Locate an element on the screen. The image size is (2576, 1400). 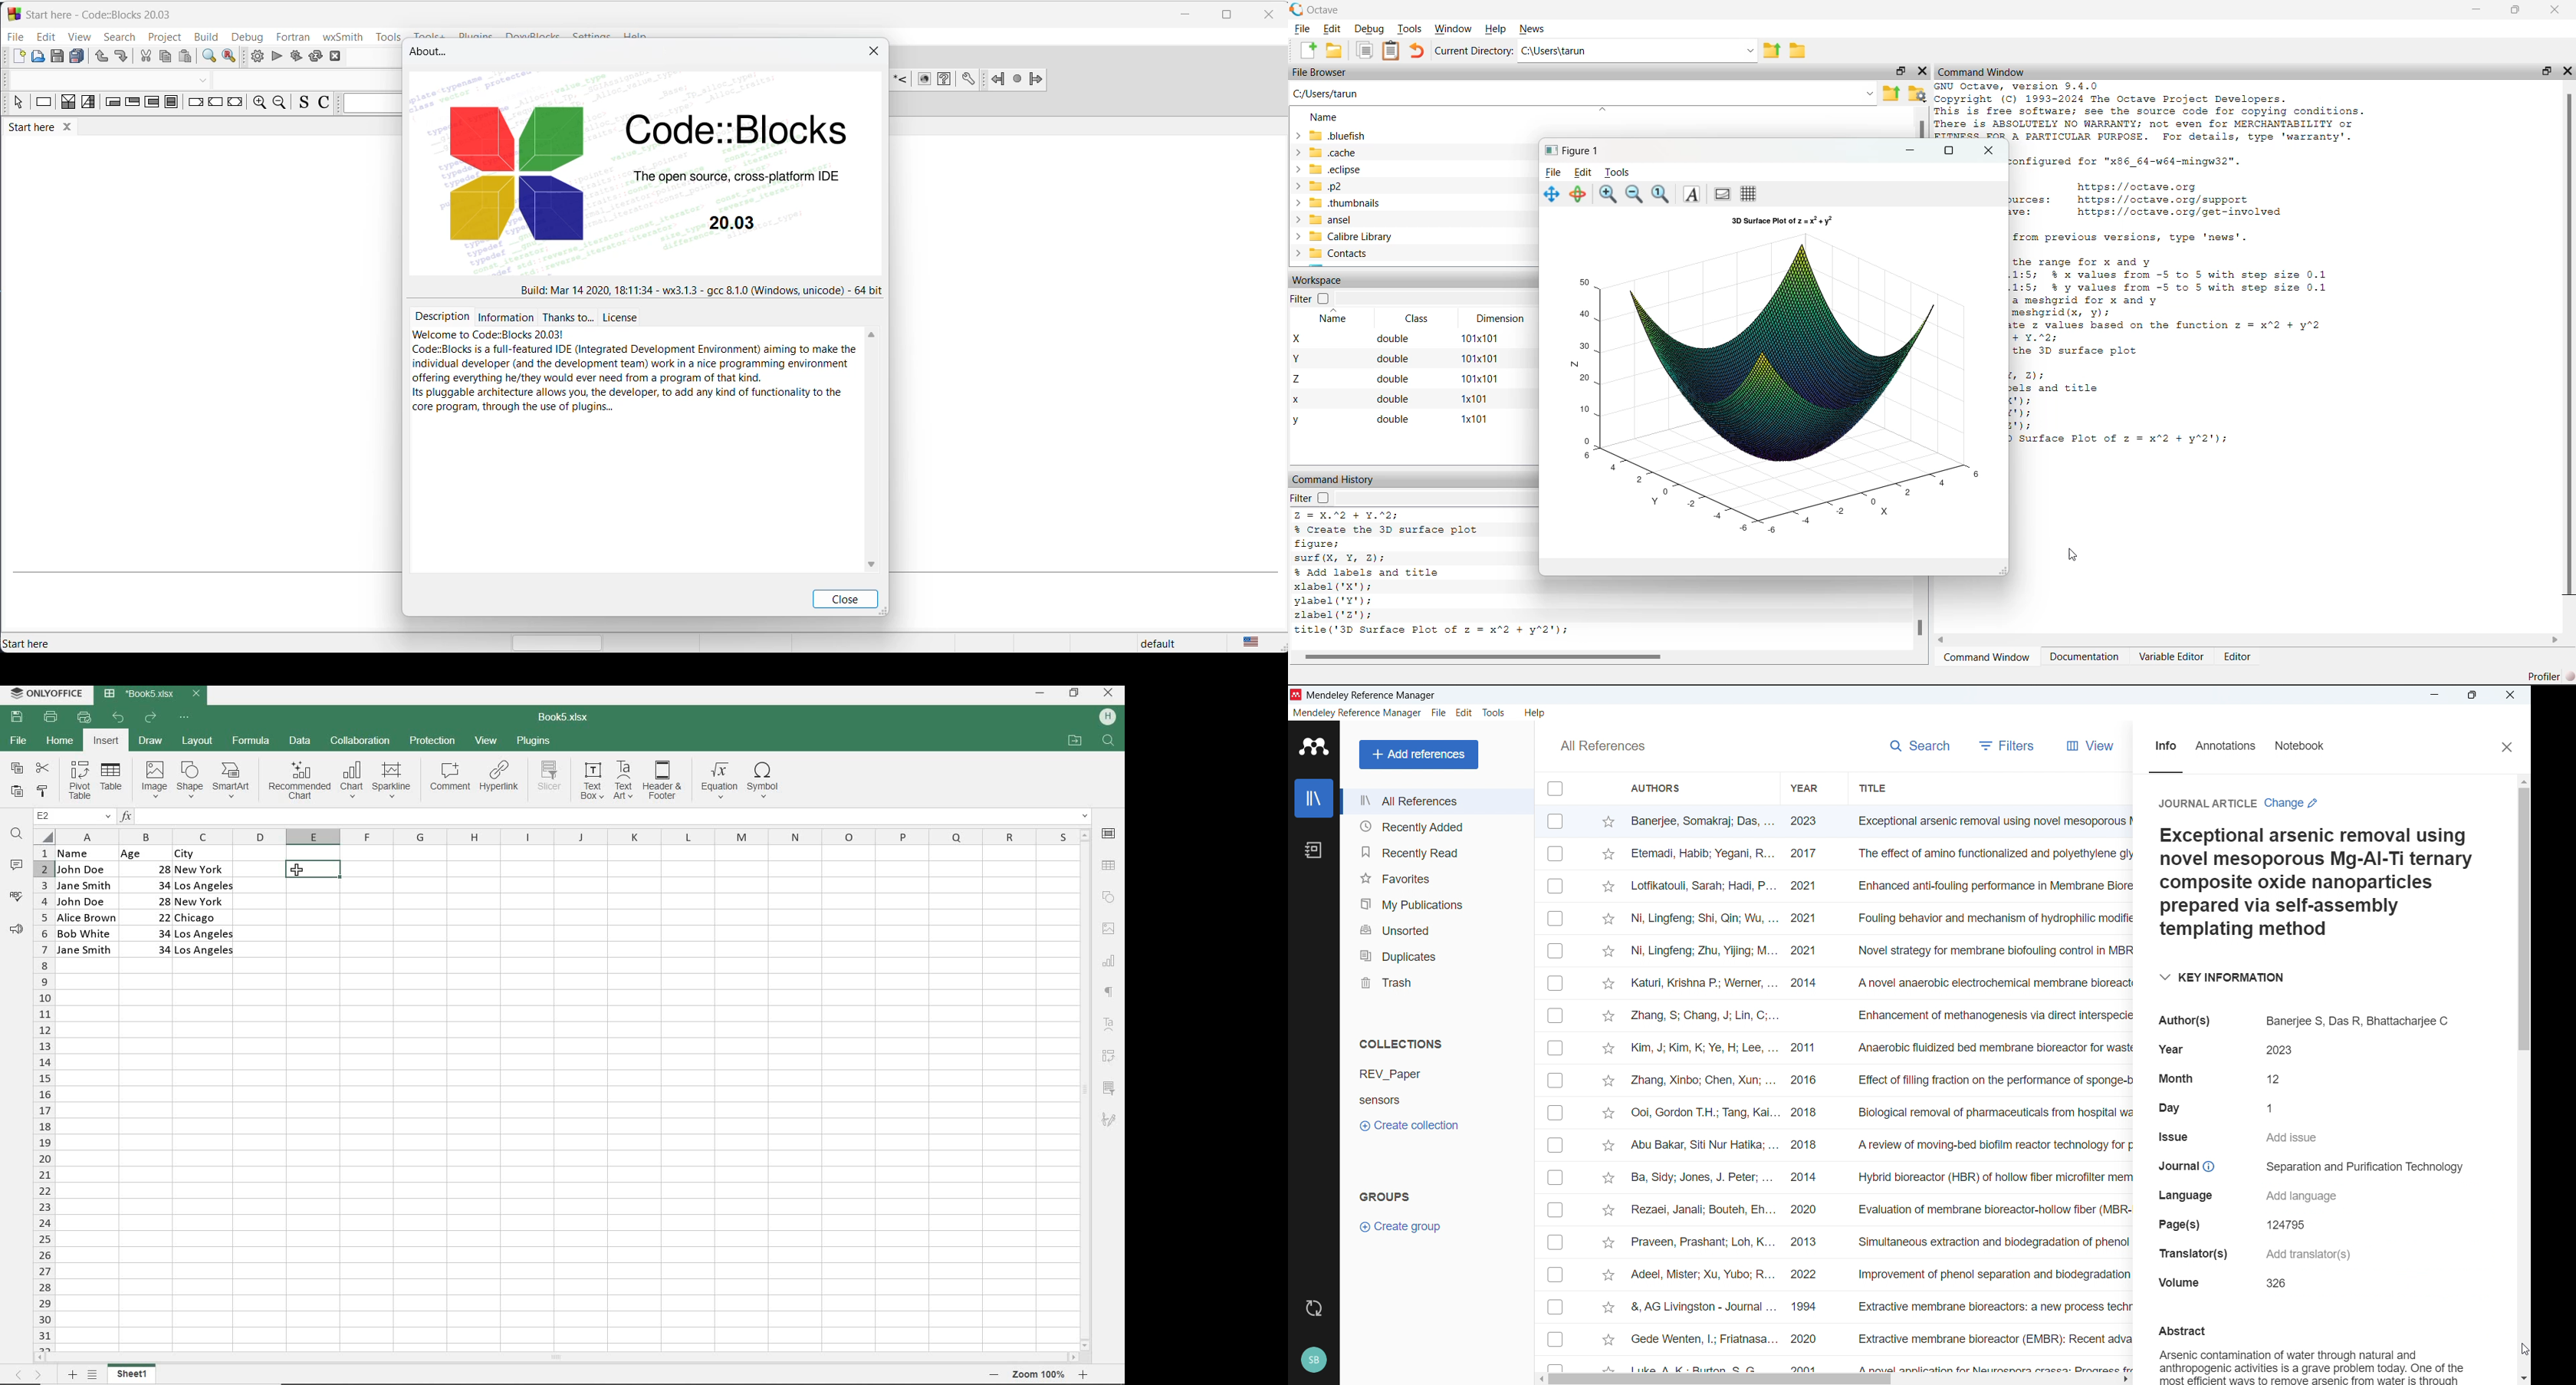
library is located at coordinates (1313, 798).